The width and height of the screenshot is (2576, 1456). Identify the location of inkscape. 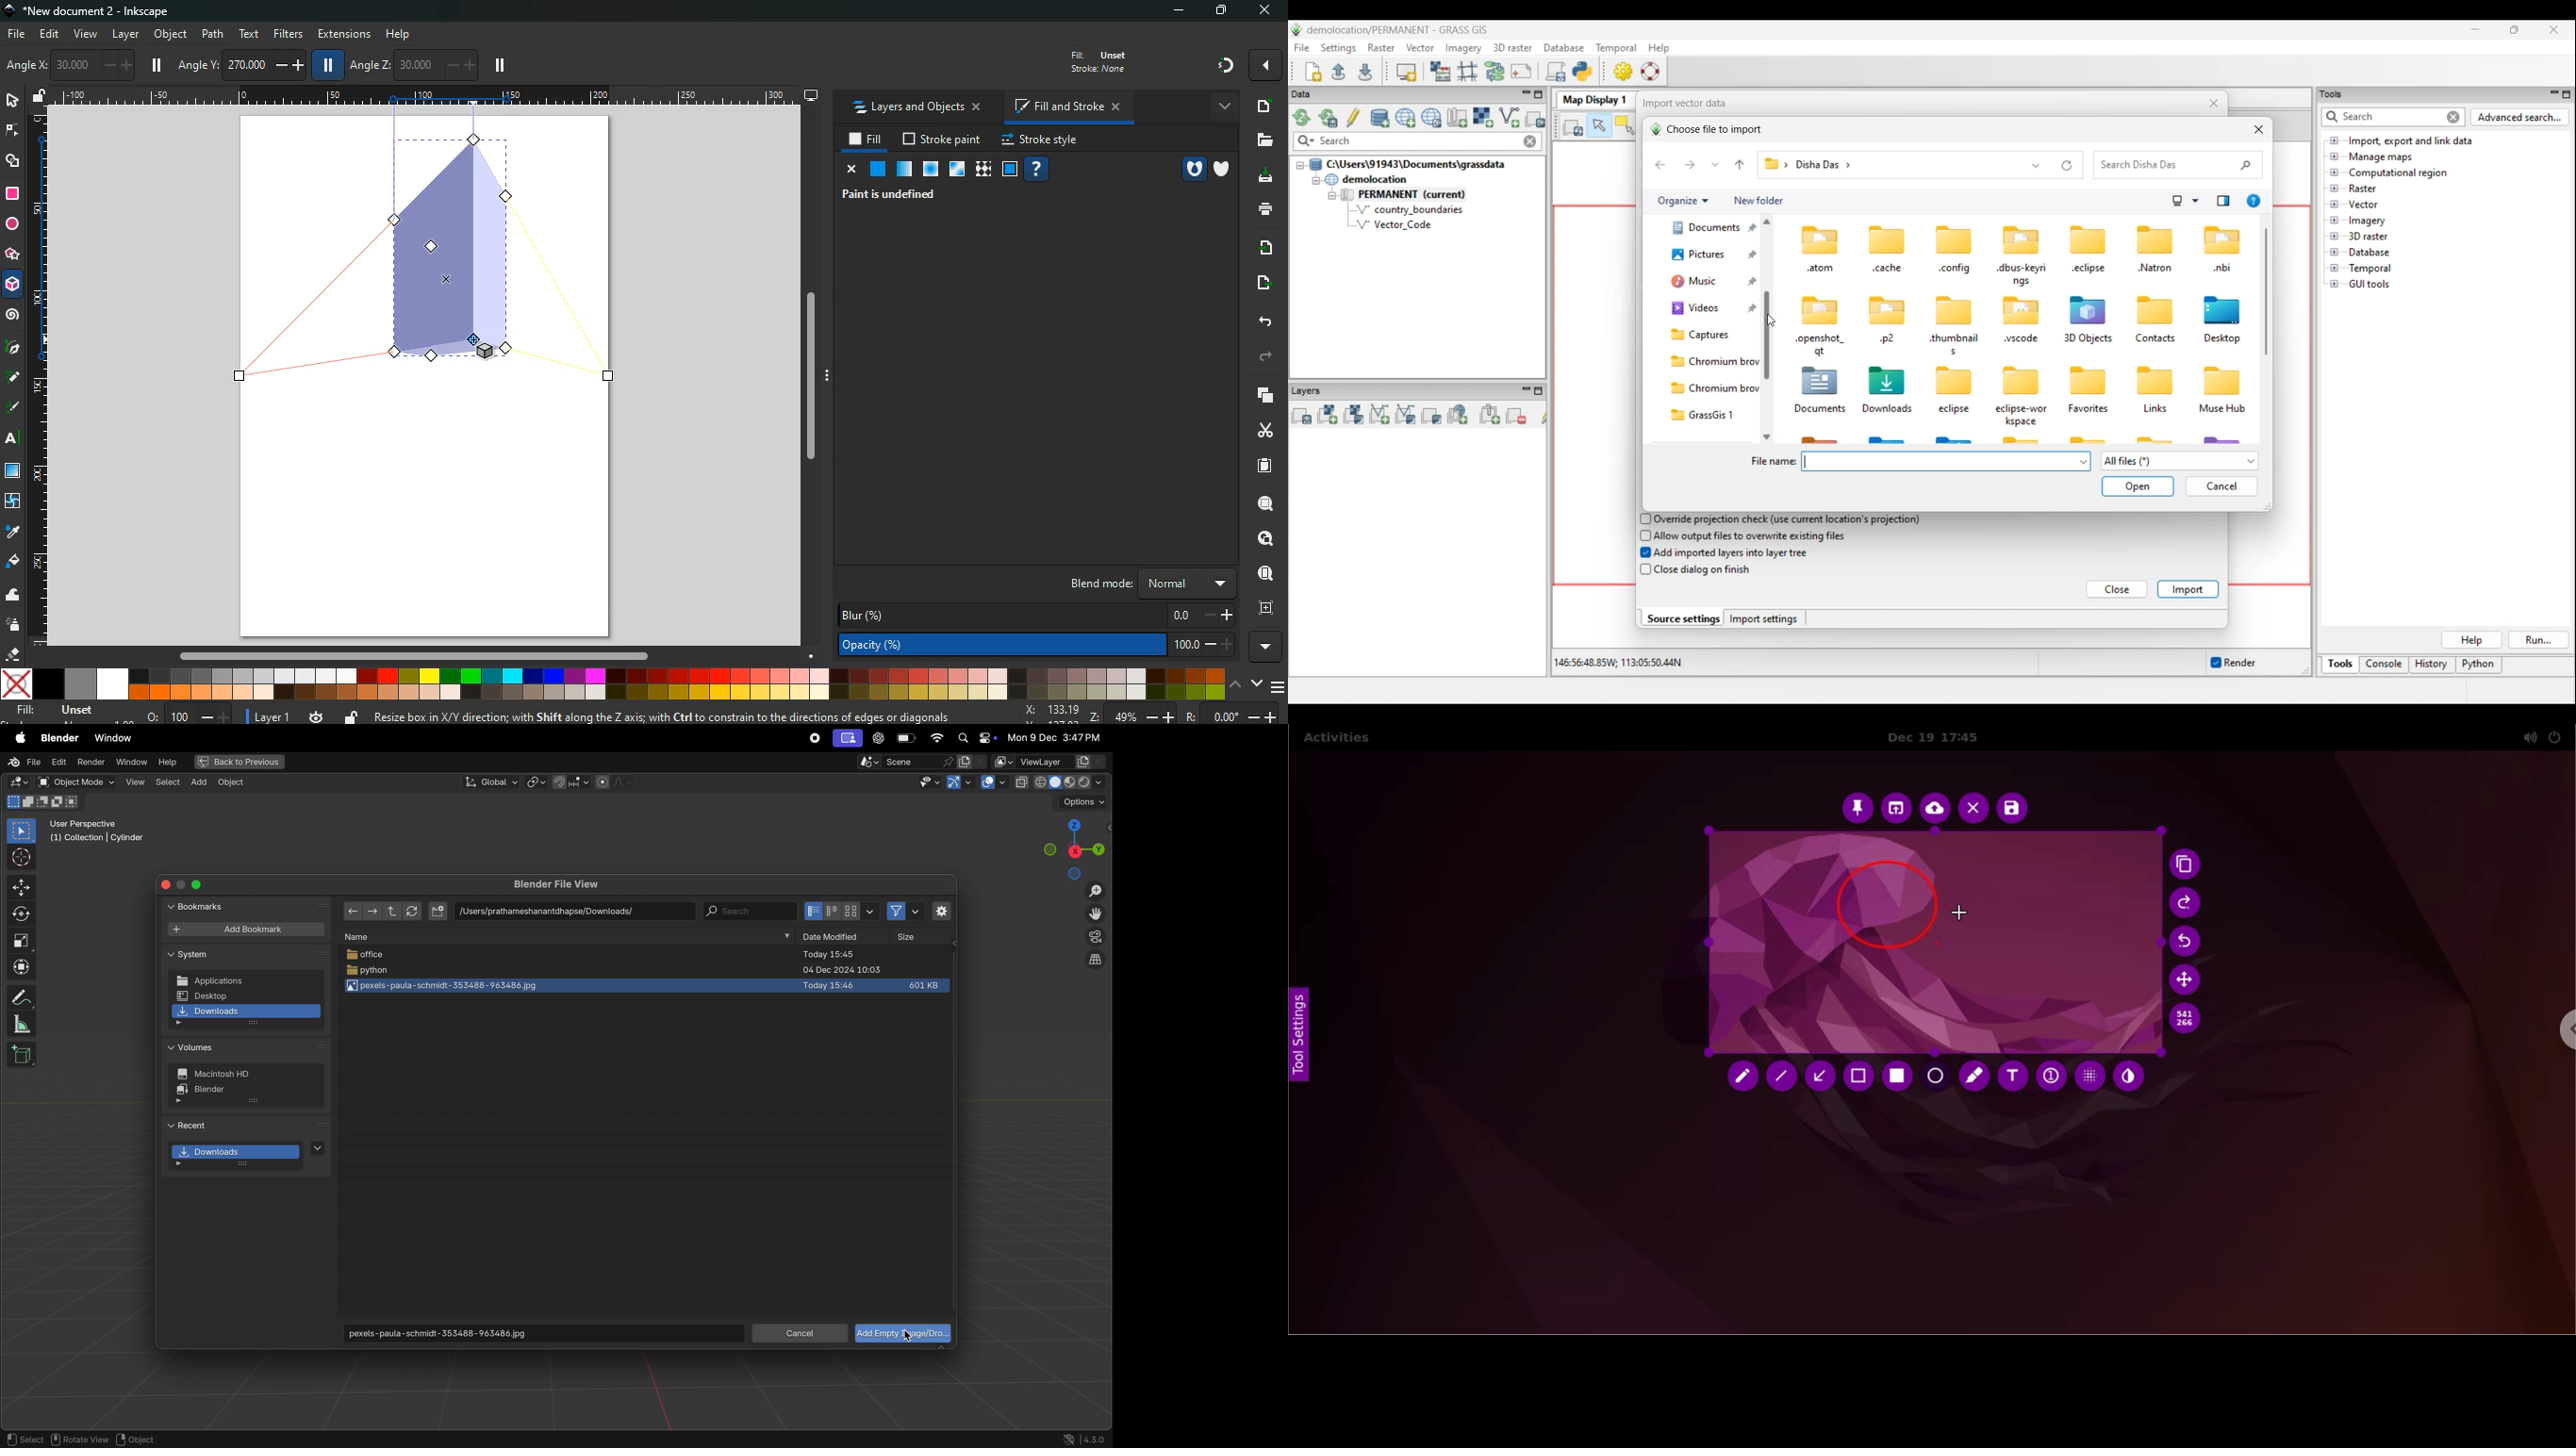
(92, 12).